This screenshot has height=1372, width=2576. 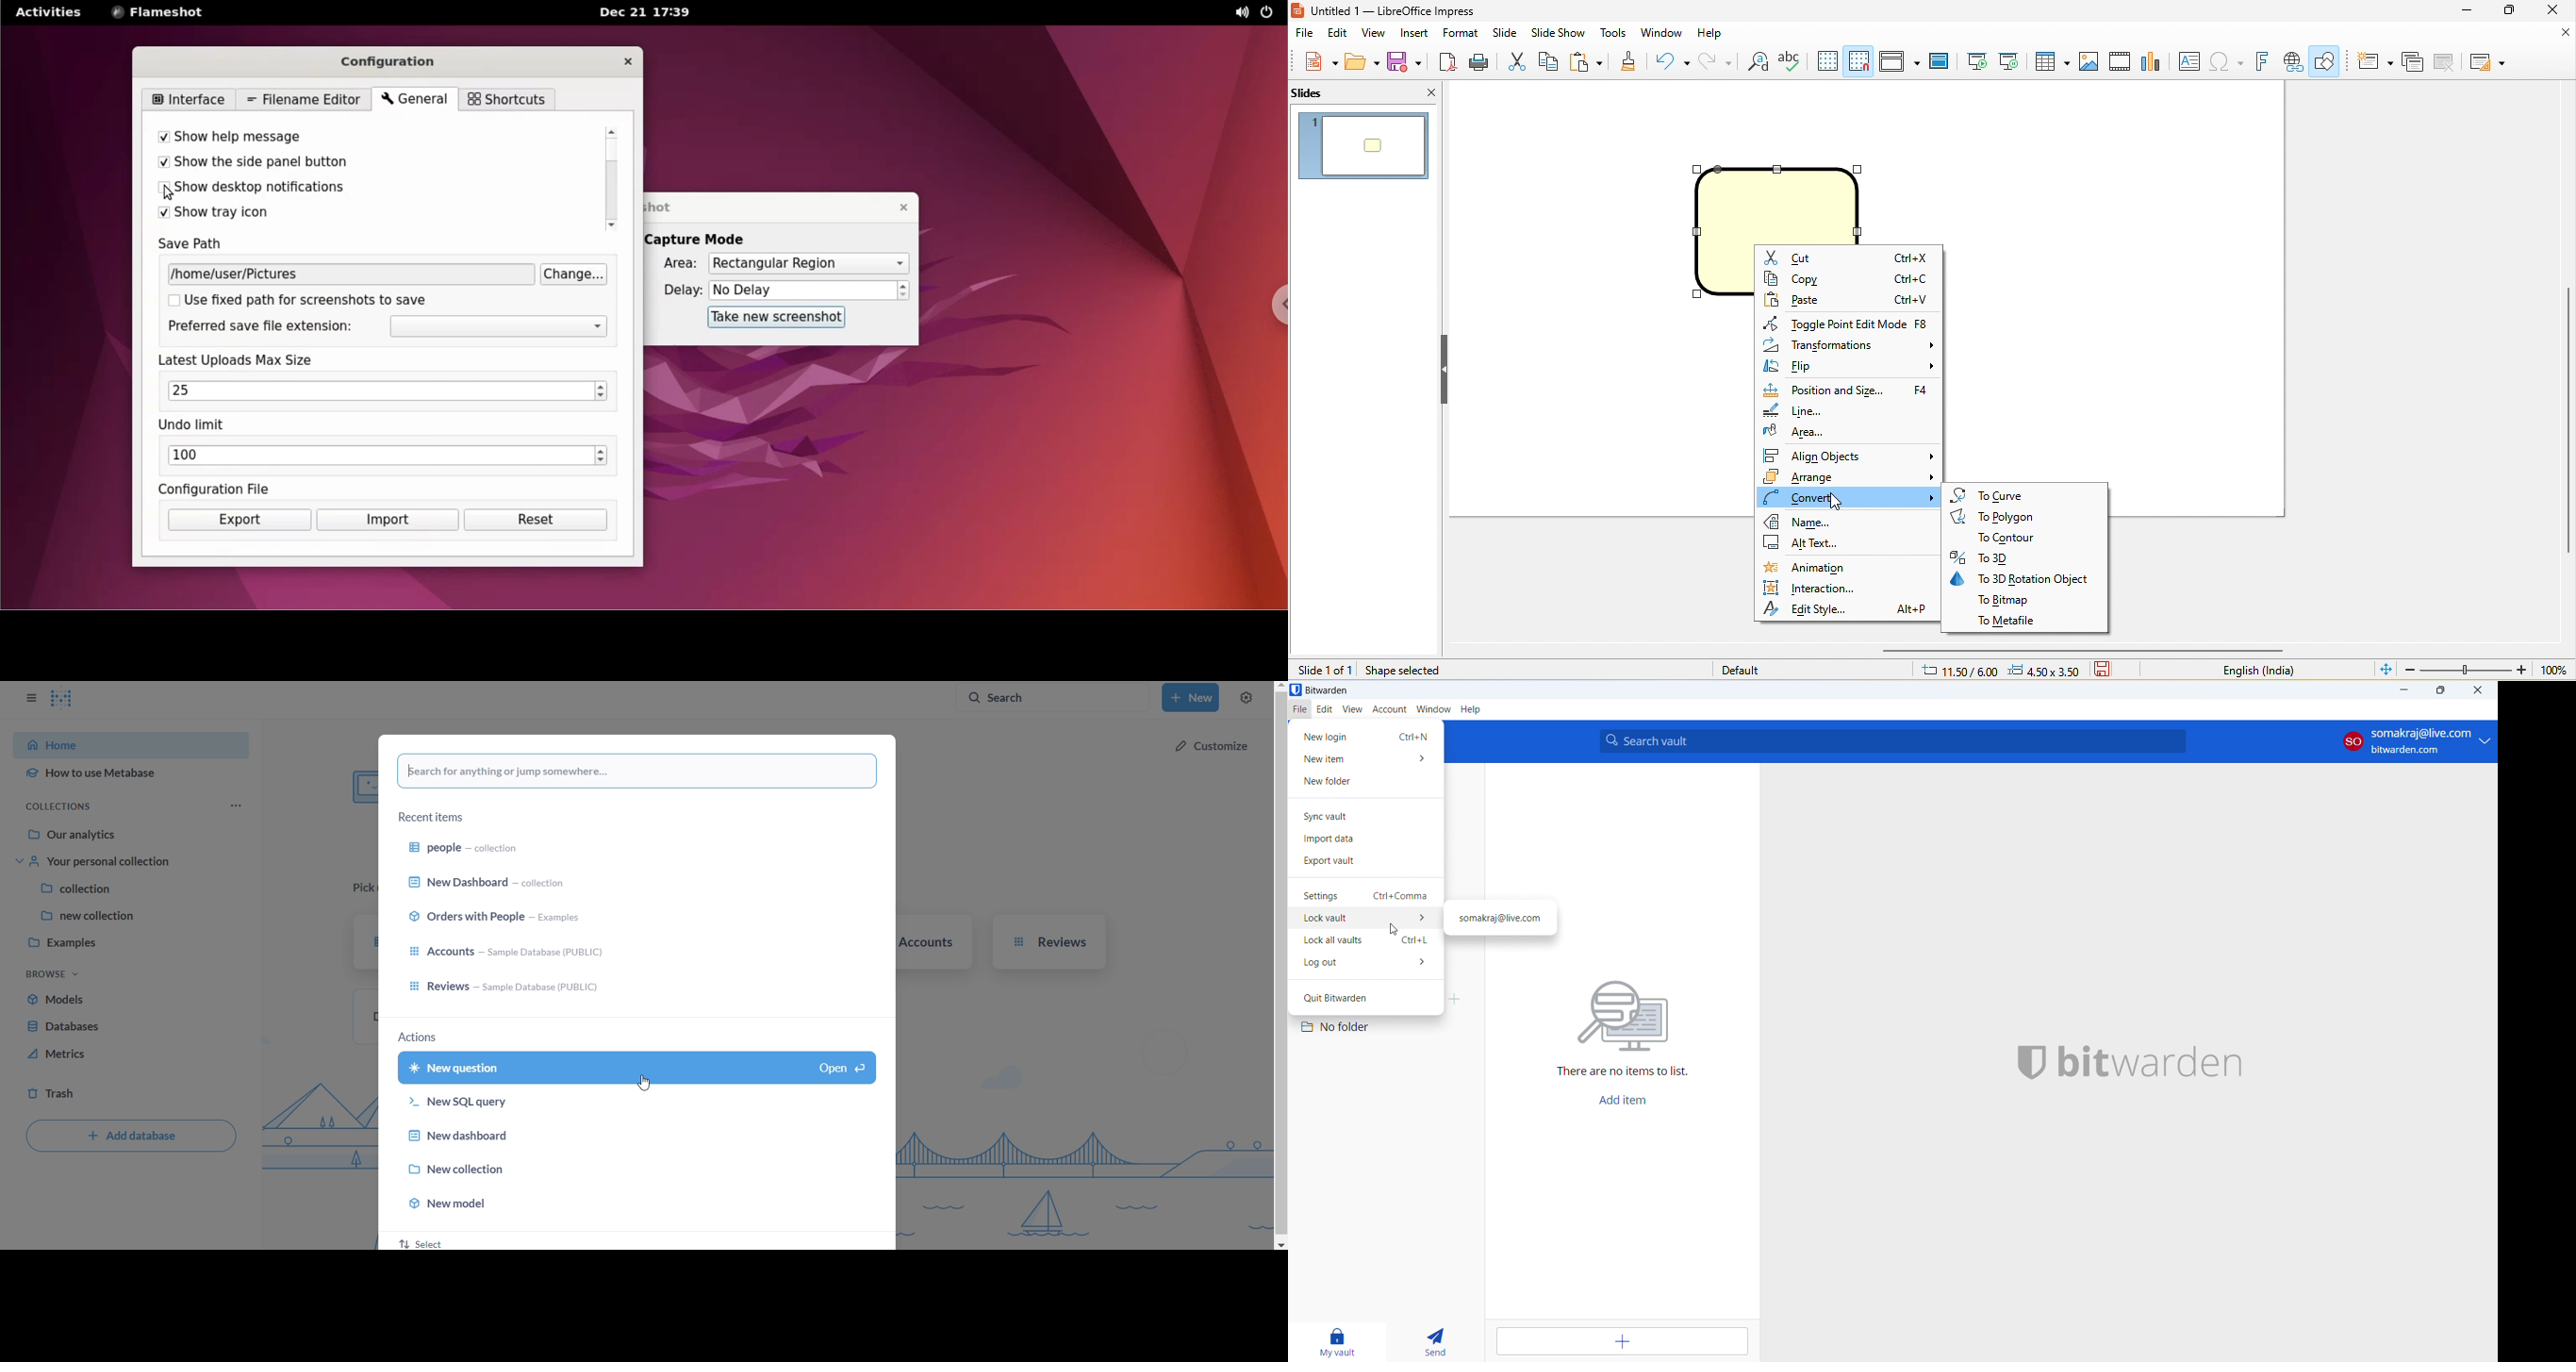 I want to click on slide, so click(x=1507, y=31).